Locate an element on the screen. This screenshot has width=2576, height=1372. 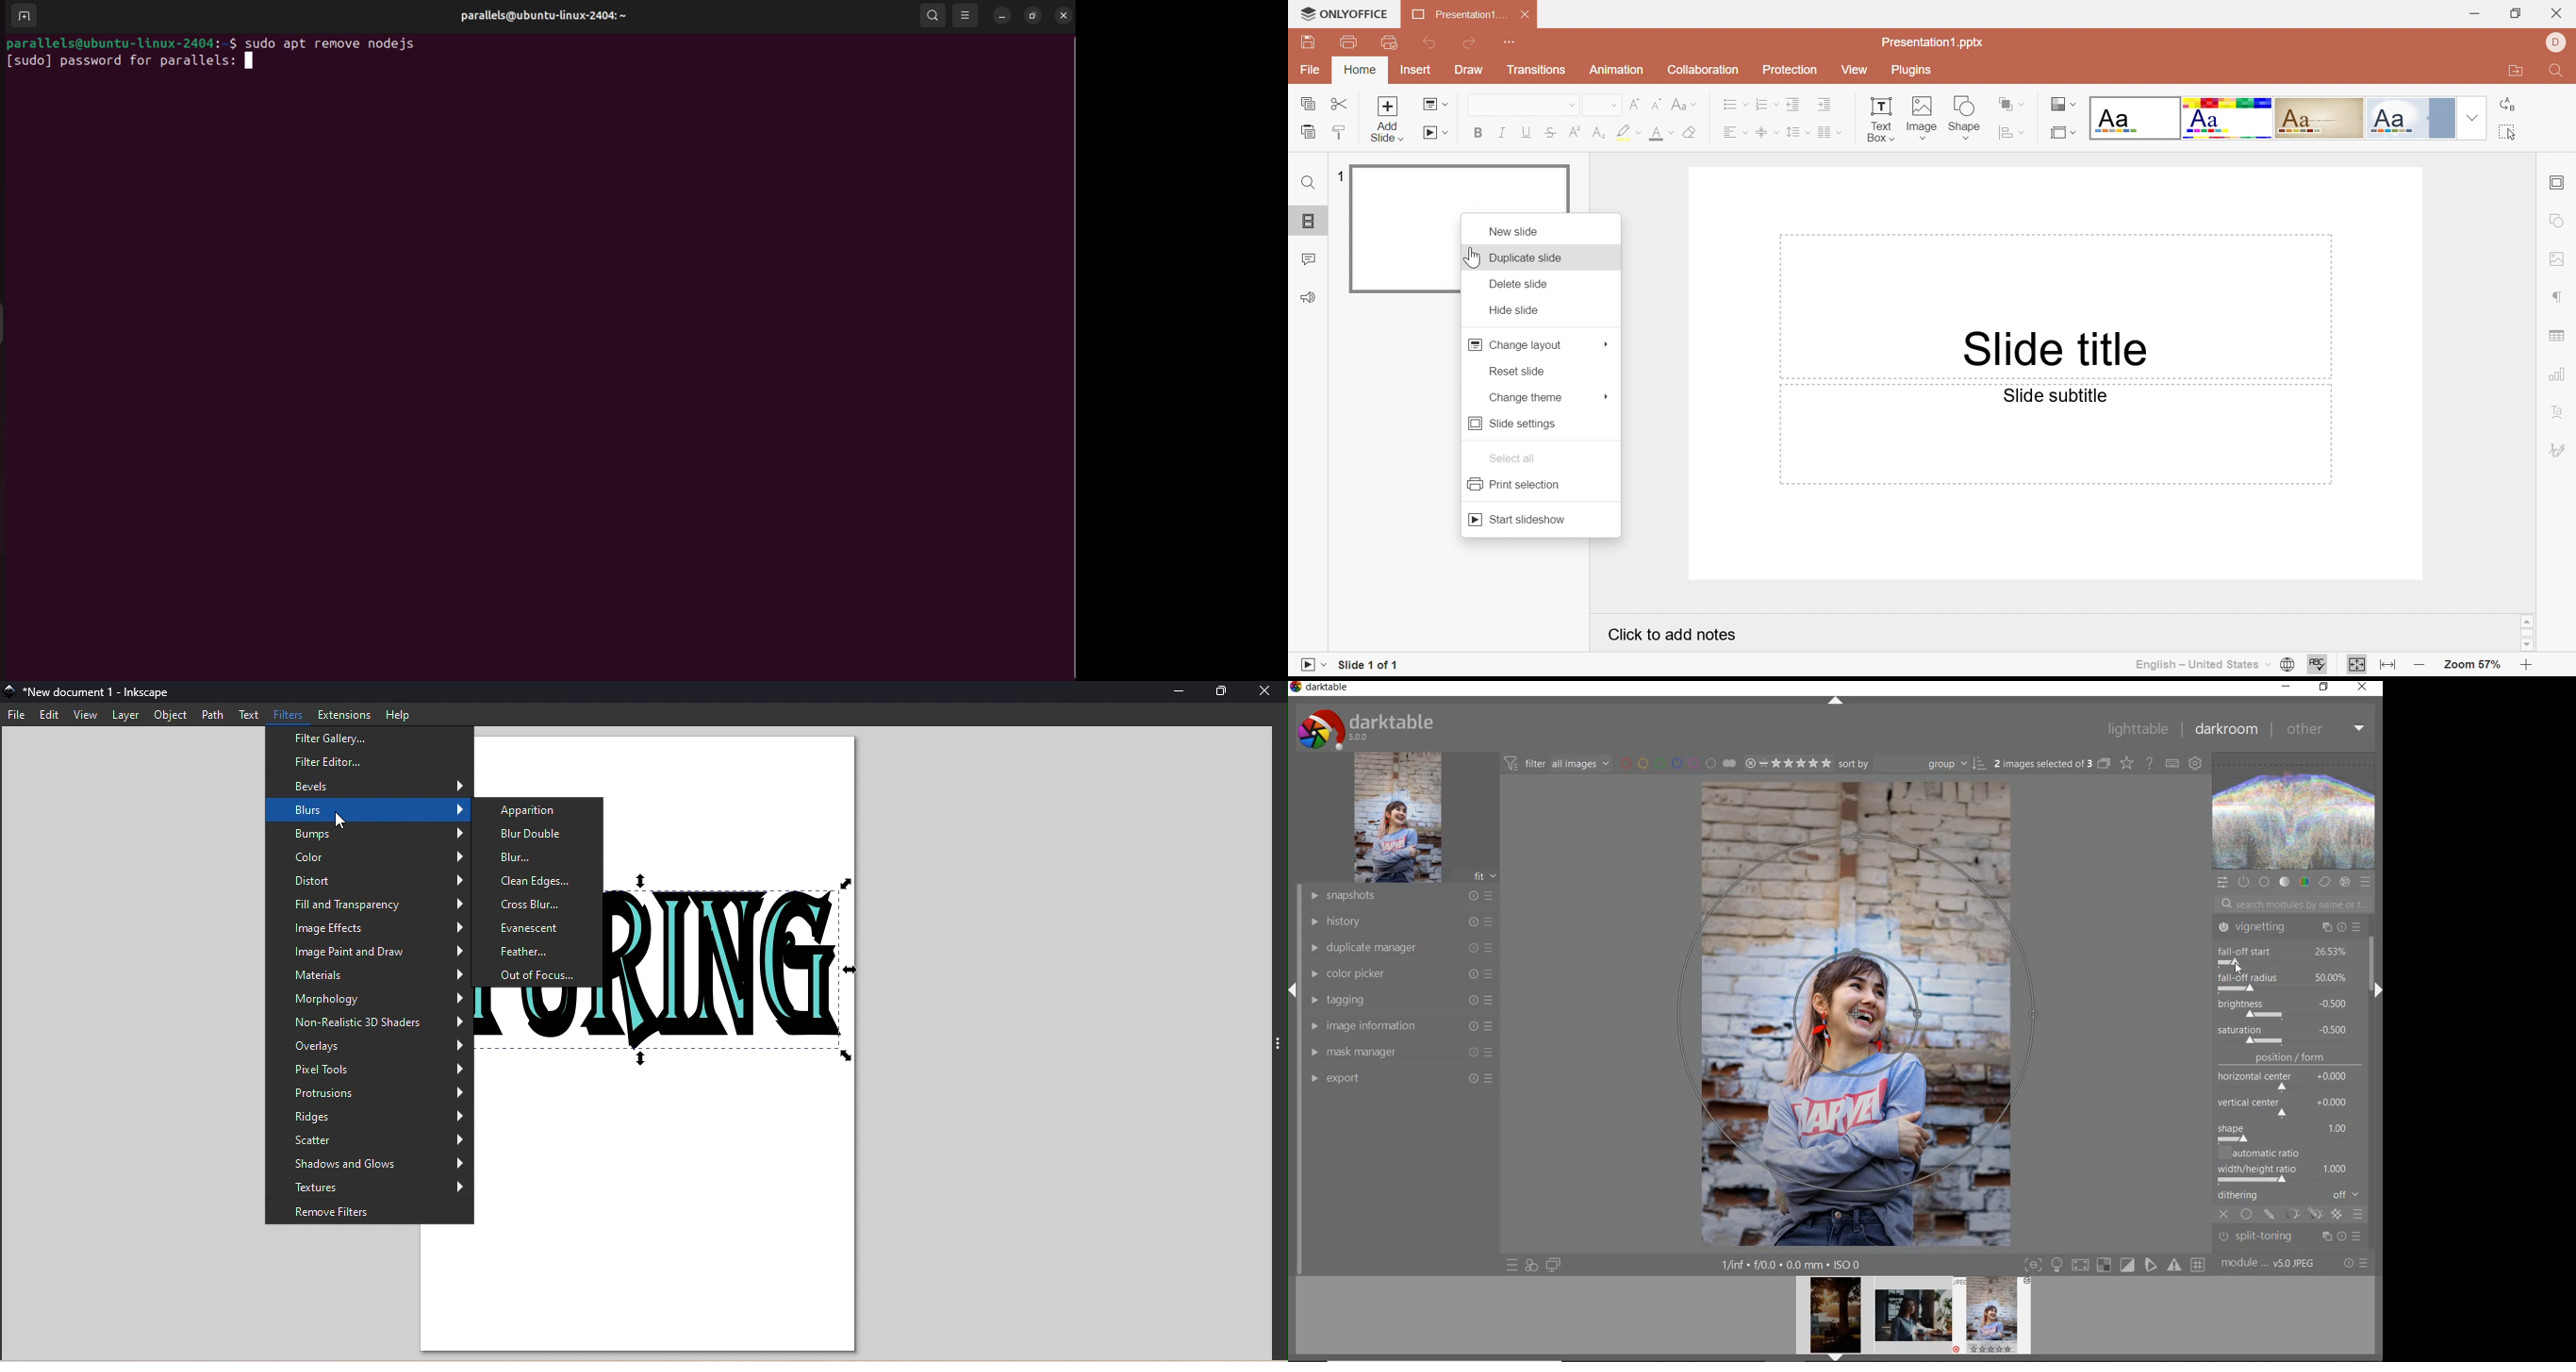
correct is located at coordinates (2325, 883).